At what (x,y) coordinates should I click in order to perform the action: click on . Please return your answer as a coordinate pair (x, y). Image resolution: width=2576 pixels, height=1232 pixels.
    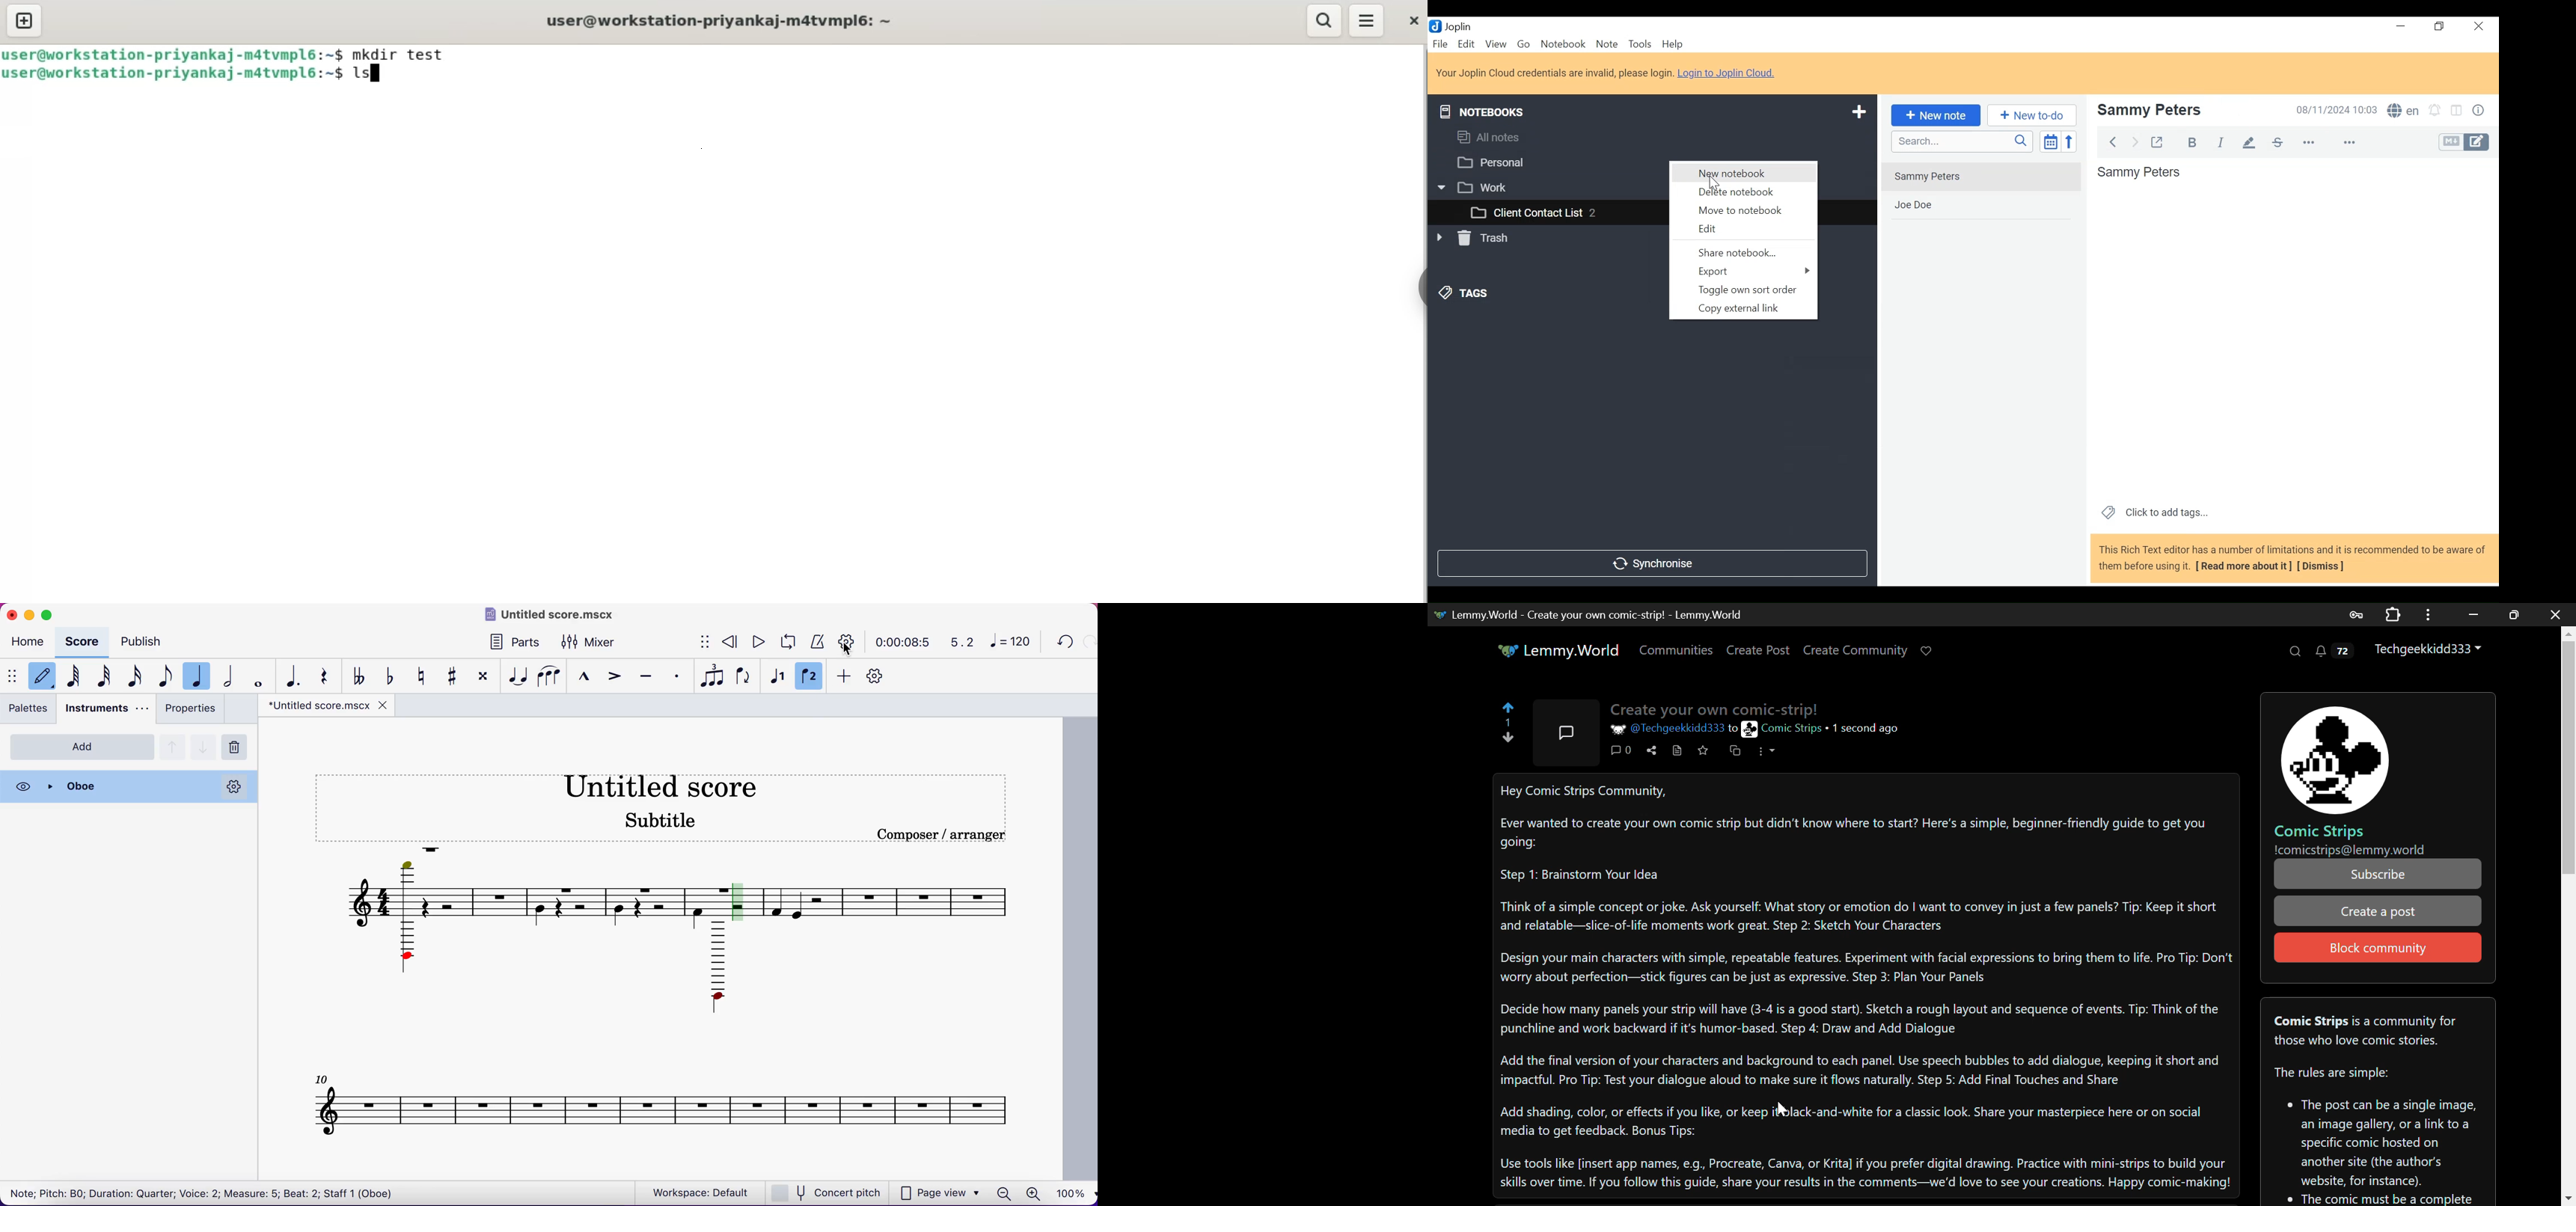
    Looking at the image, I should click on (2482, 109).